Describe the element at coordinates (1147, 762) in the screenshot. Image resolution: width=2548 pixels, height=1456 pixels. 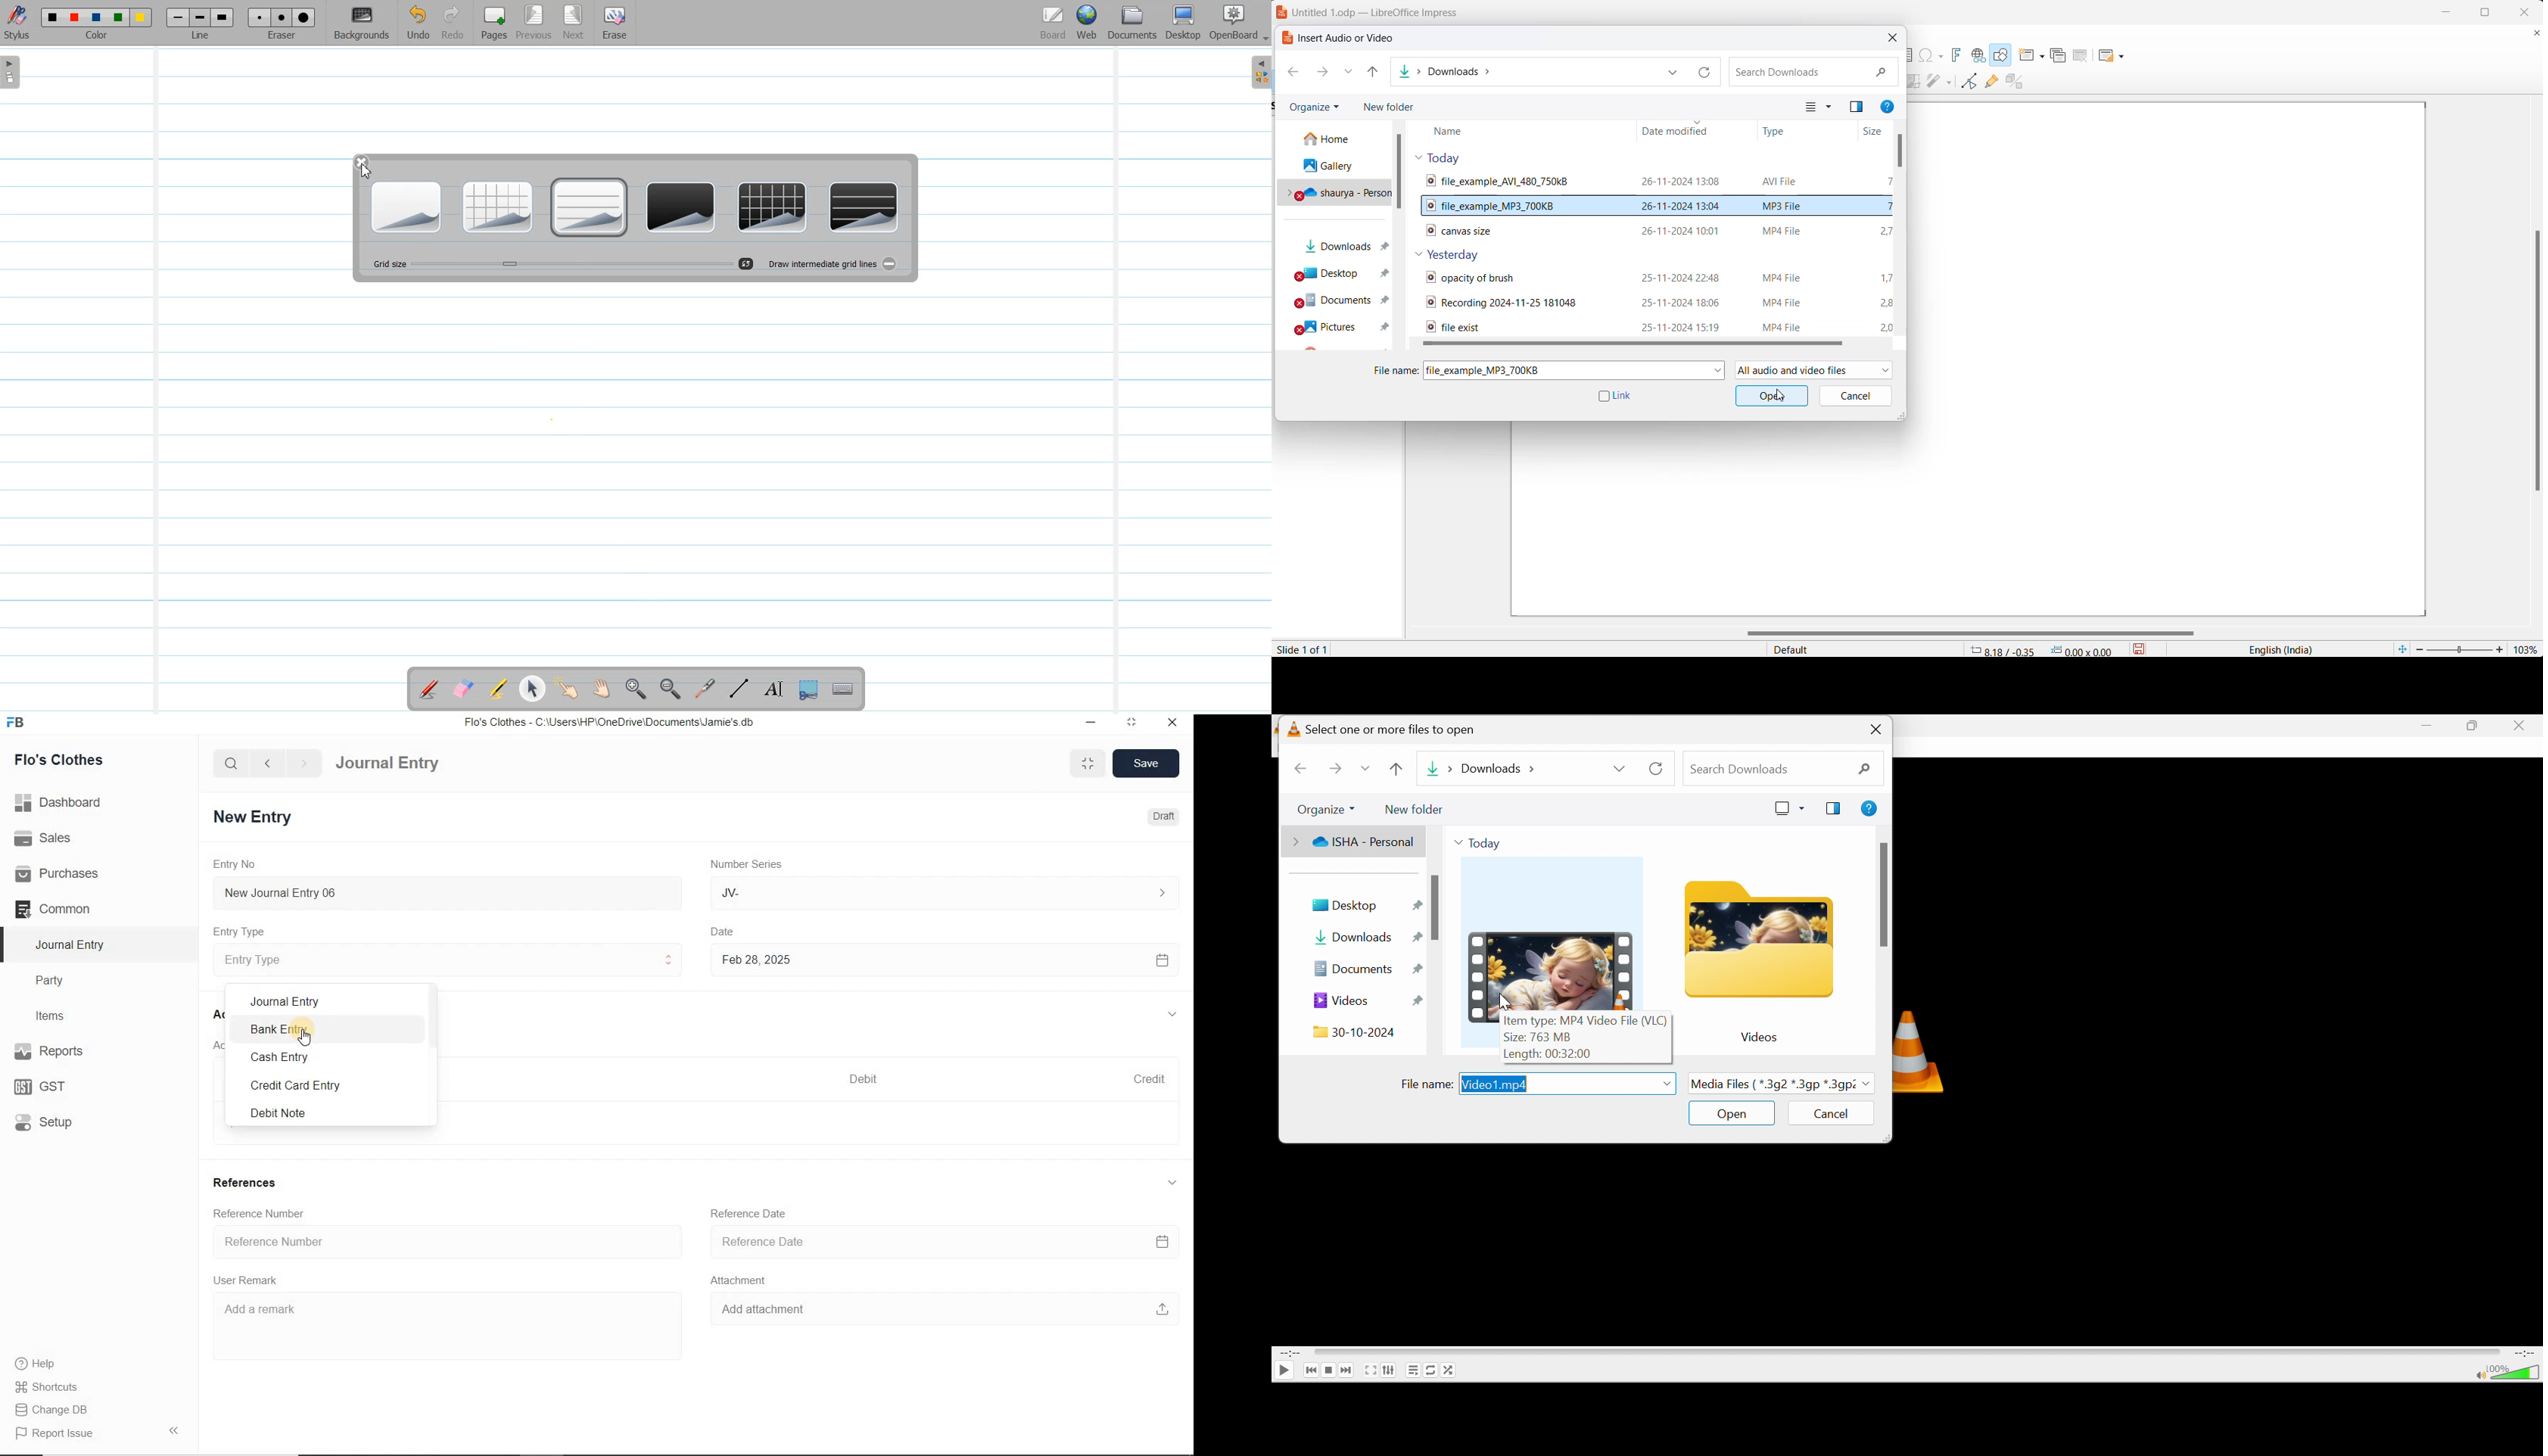
I see `Save` at that location.